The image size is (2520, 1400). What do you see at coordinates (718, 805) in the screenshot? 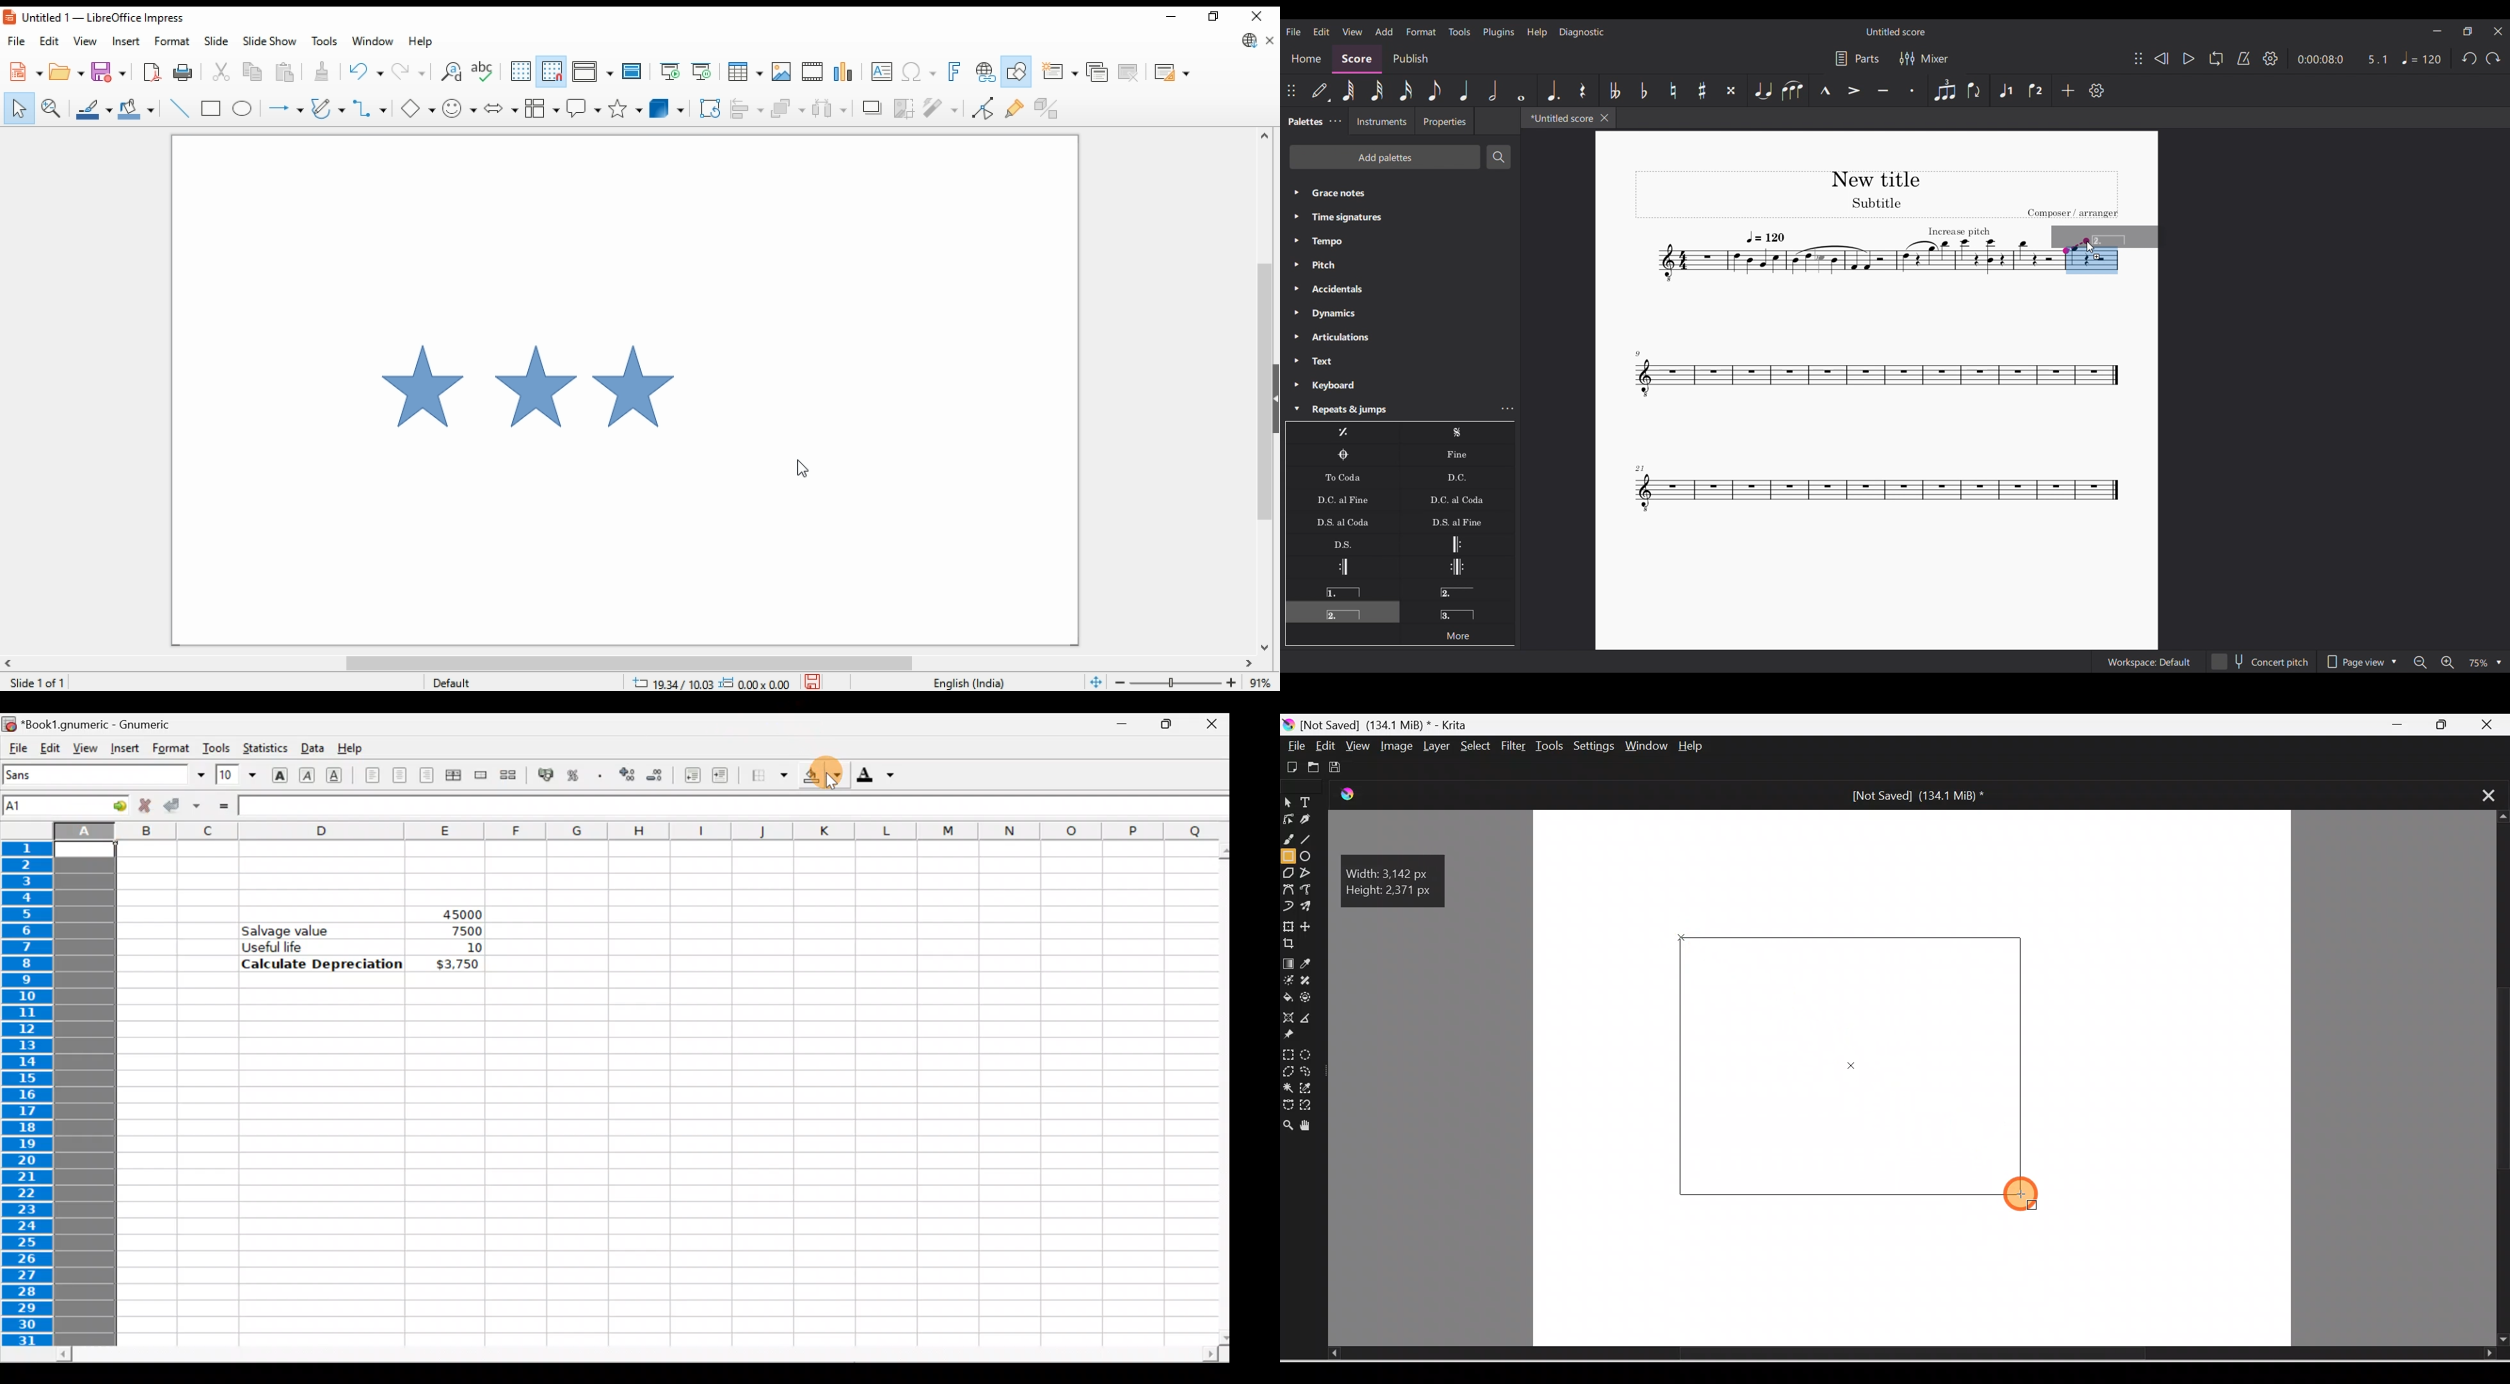
I see `Formula bar` at bounding box center [718, 805].